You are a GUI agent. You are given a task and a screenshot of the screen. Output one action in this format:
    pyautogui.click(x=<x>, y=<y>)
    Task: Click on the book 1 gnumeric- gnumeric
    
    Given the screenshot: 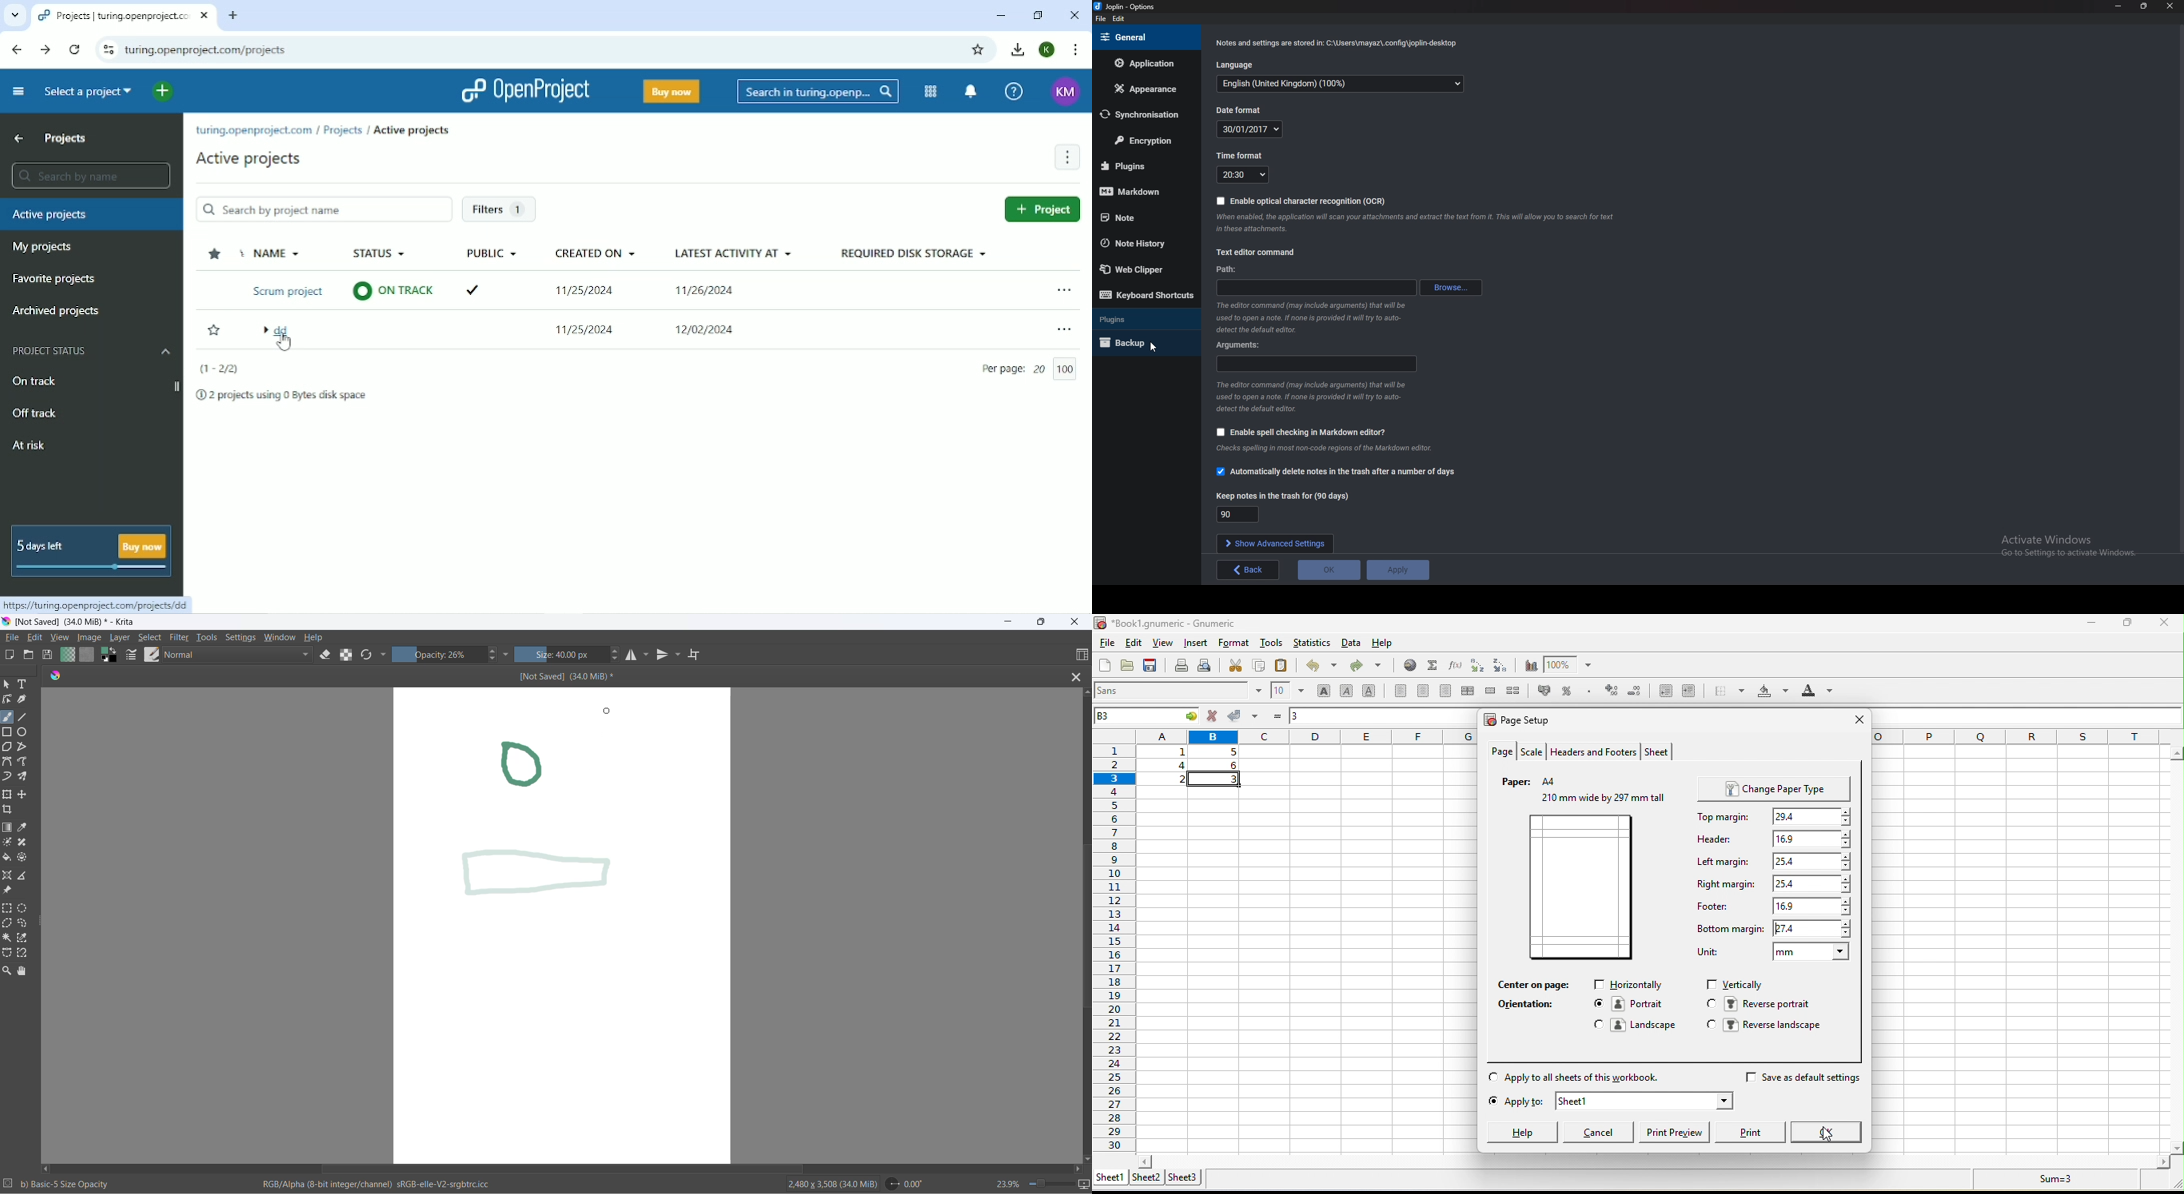 What is the action you would take?
    pyautogui.click(x=1174, y=623)
    